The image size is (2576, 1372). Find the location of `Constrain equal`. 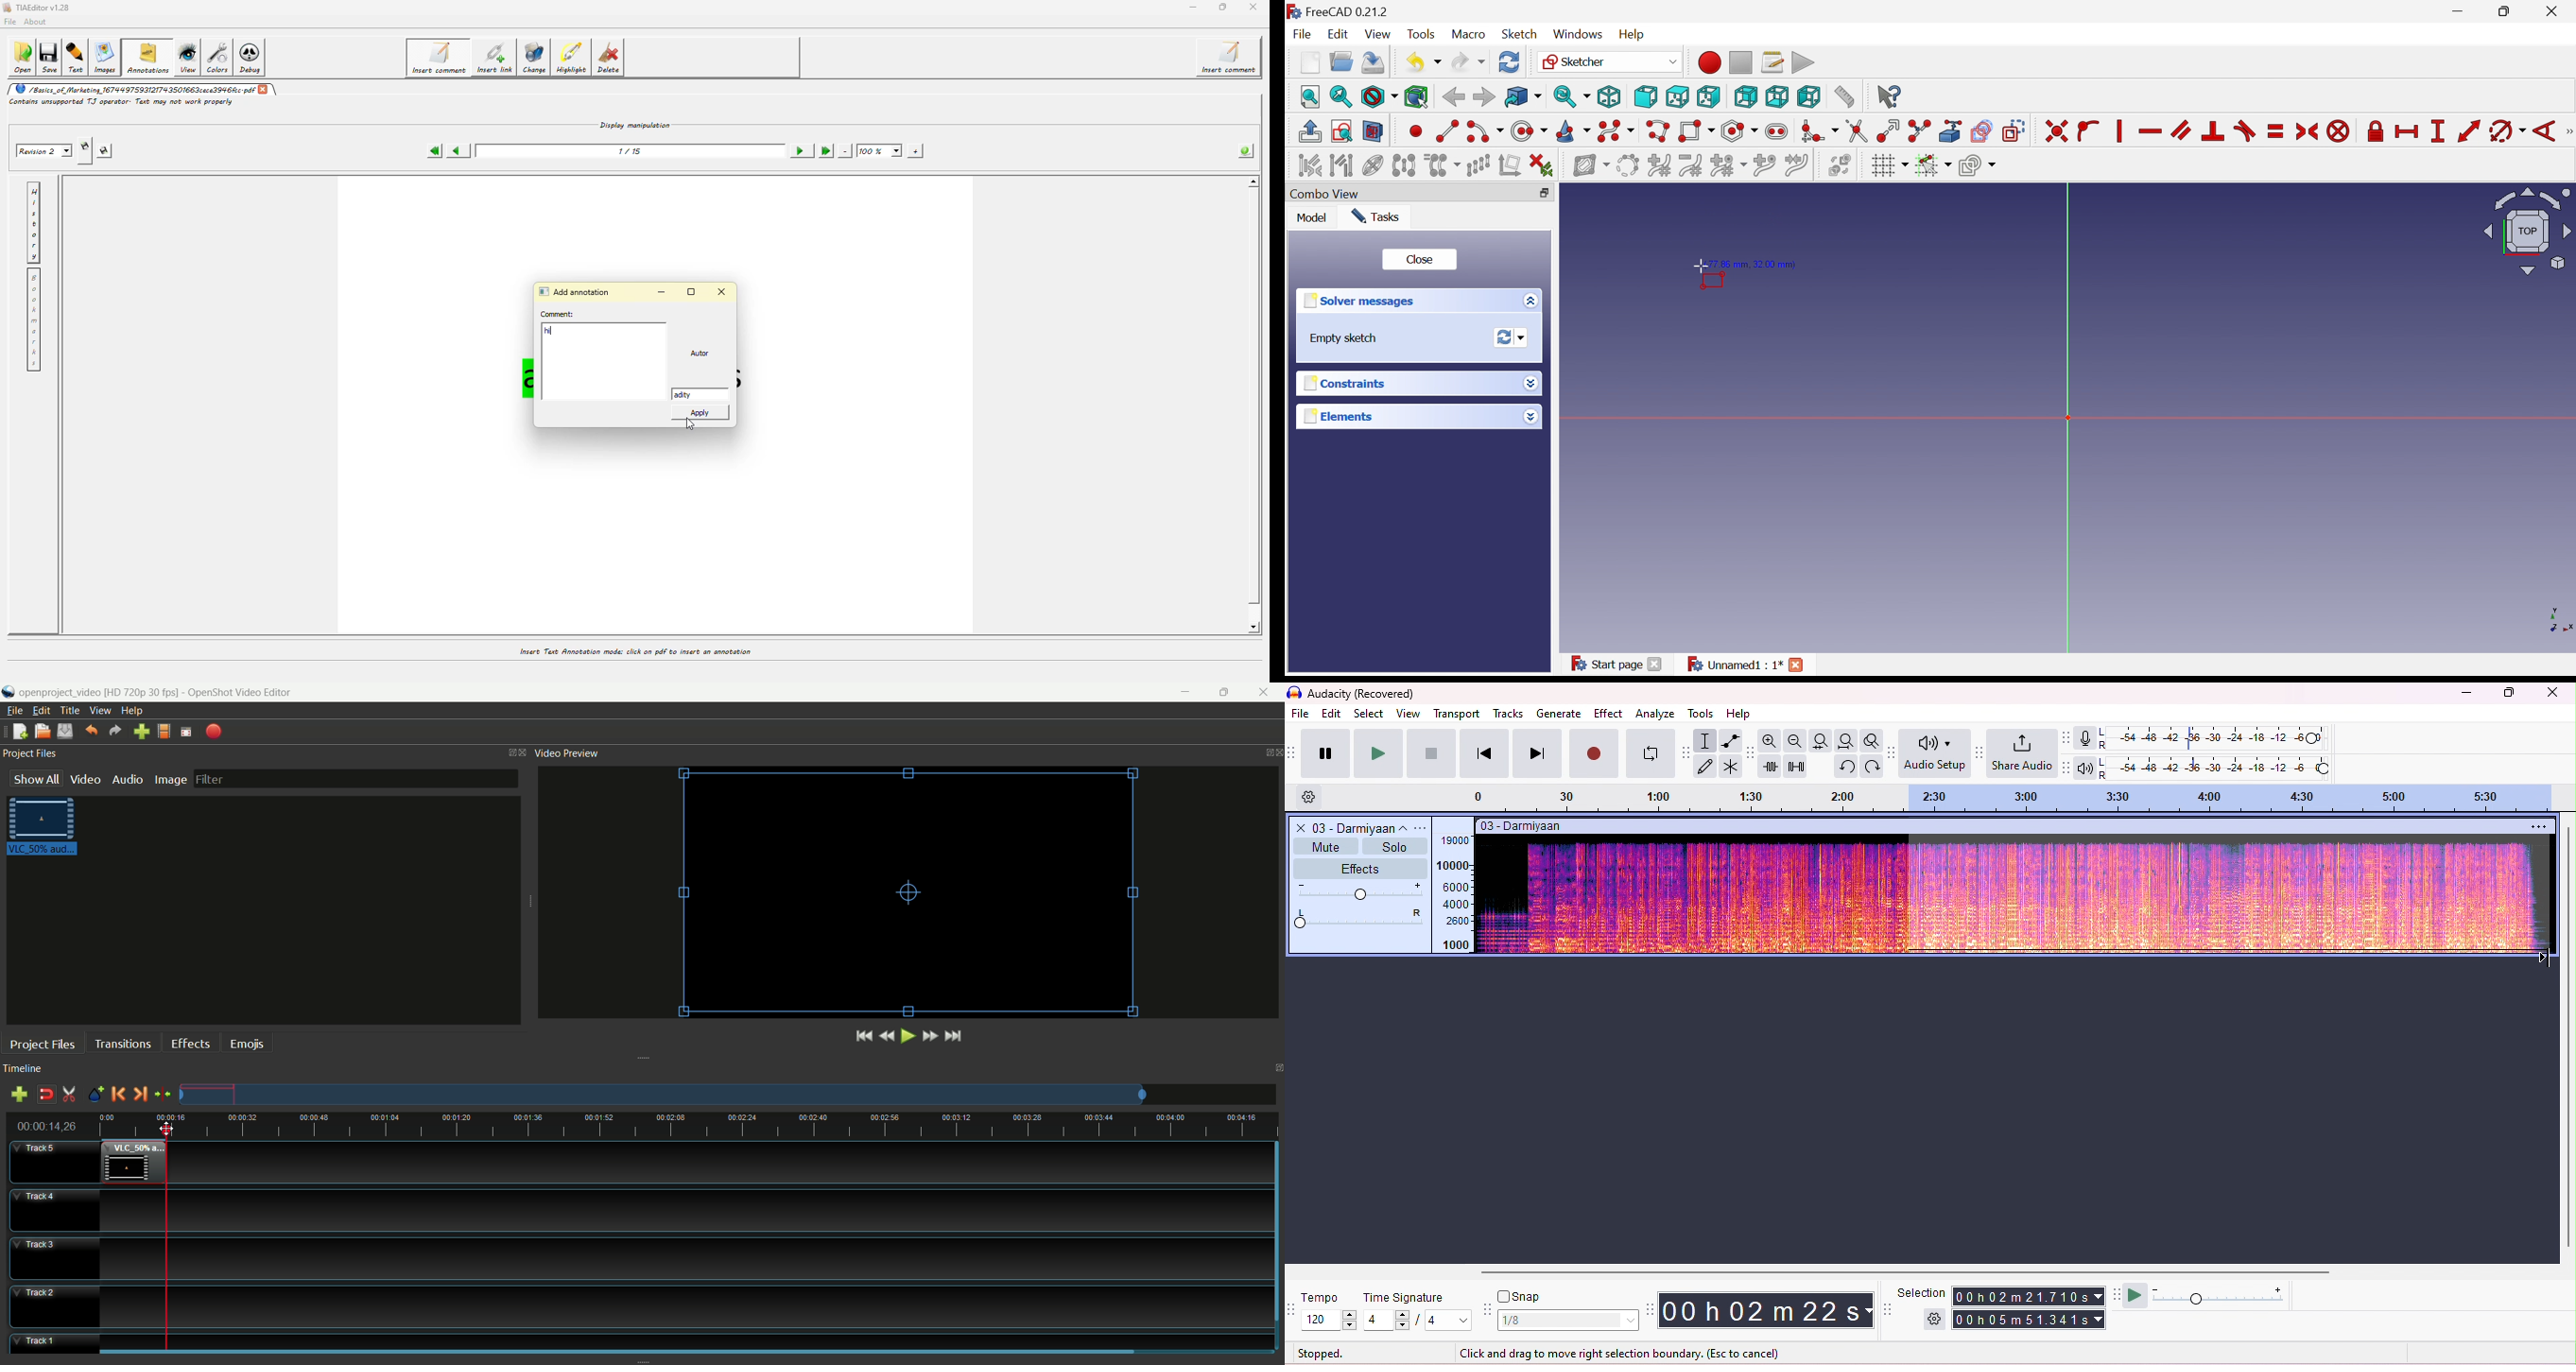

Constrain equal is located at coordinates (2276, 131).